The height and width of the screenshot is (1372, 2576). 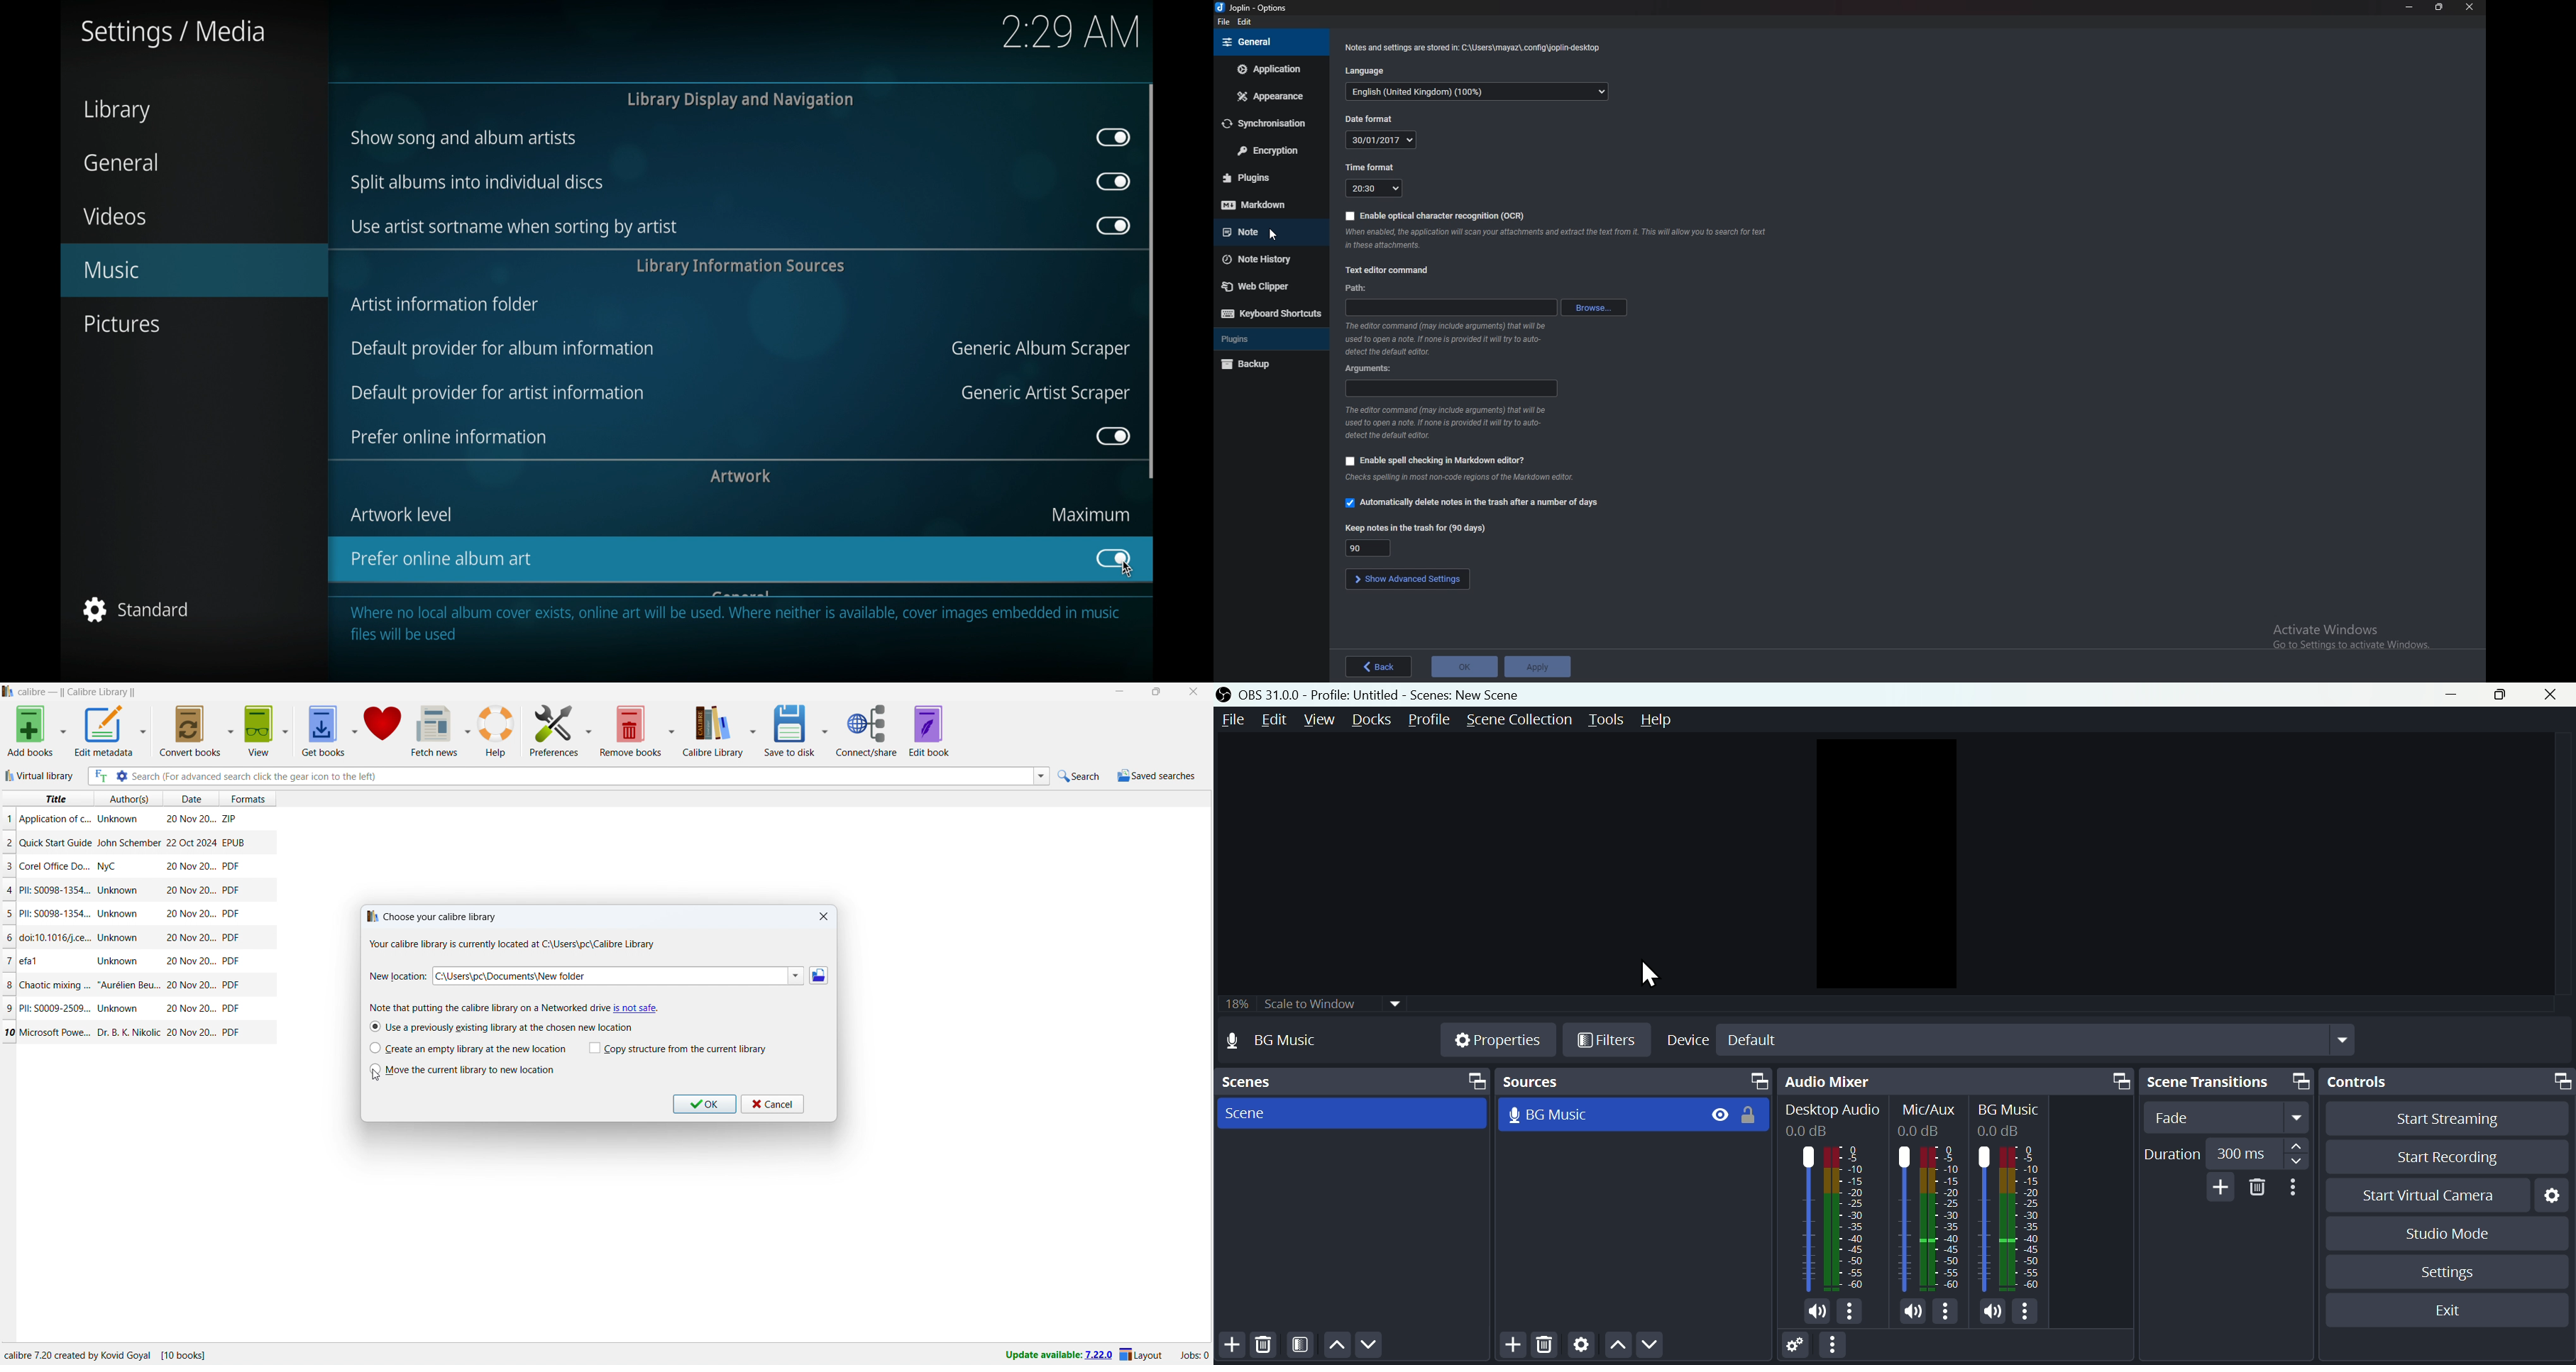 I want to click on logo, so click(x=8, y=691).